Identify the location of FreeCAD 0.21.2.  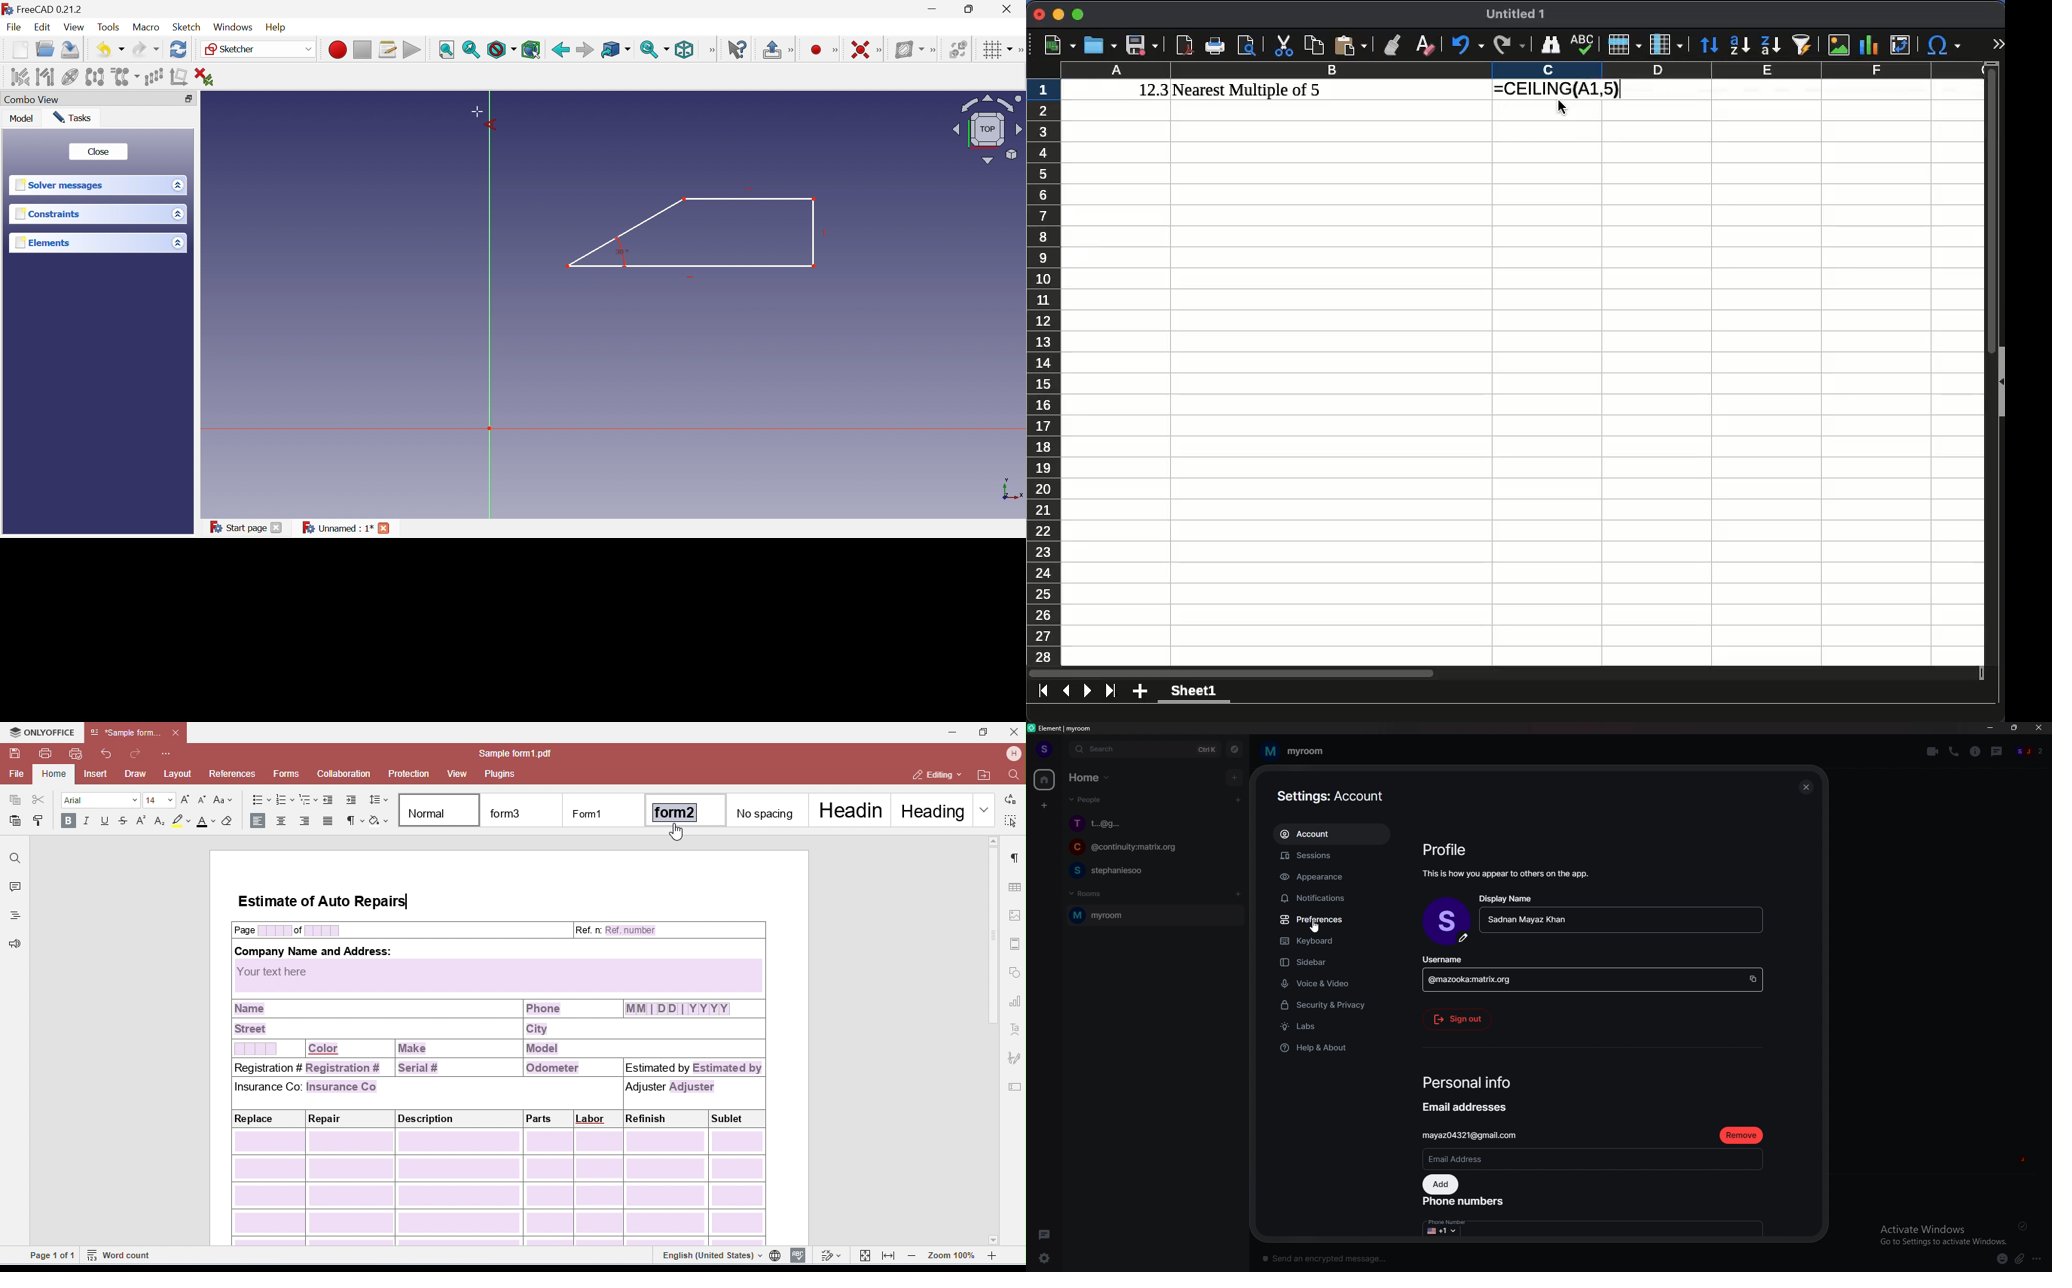
(45, 8).